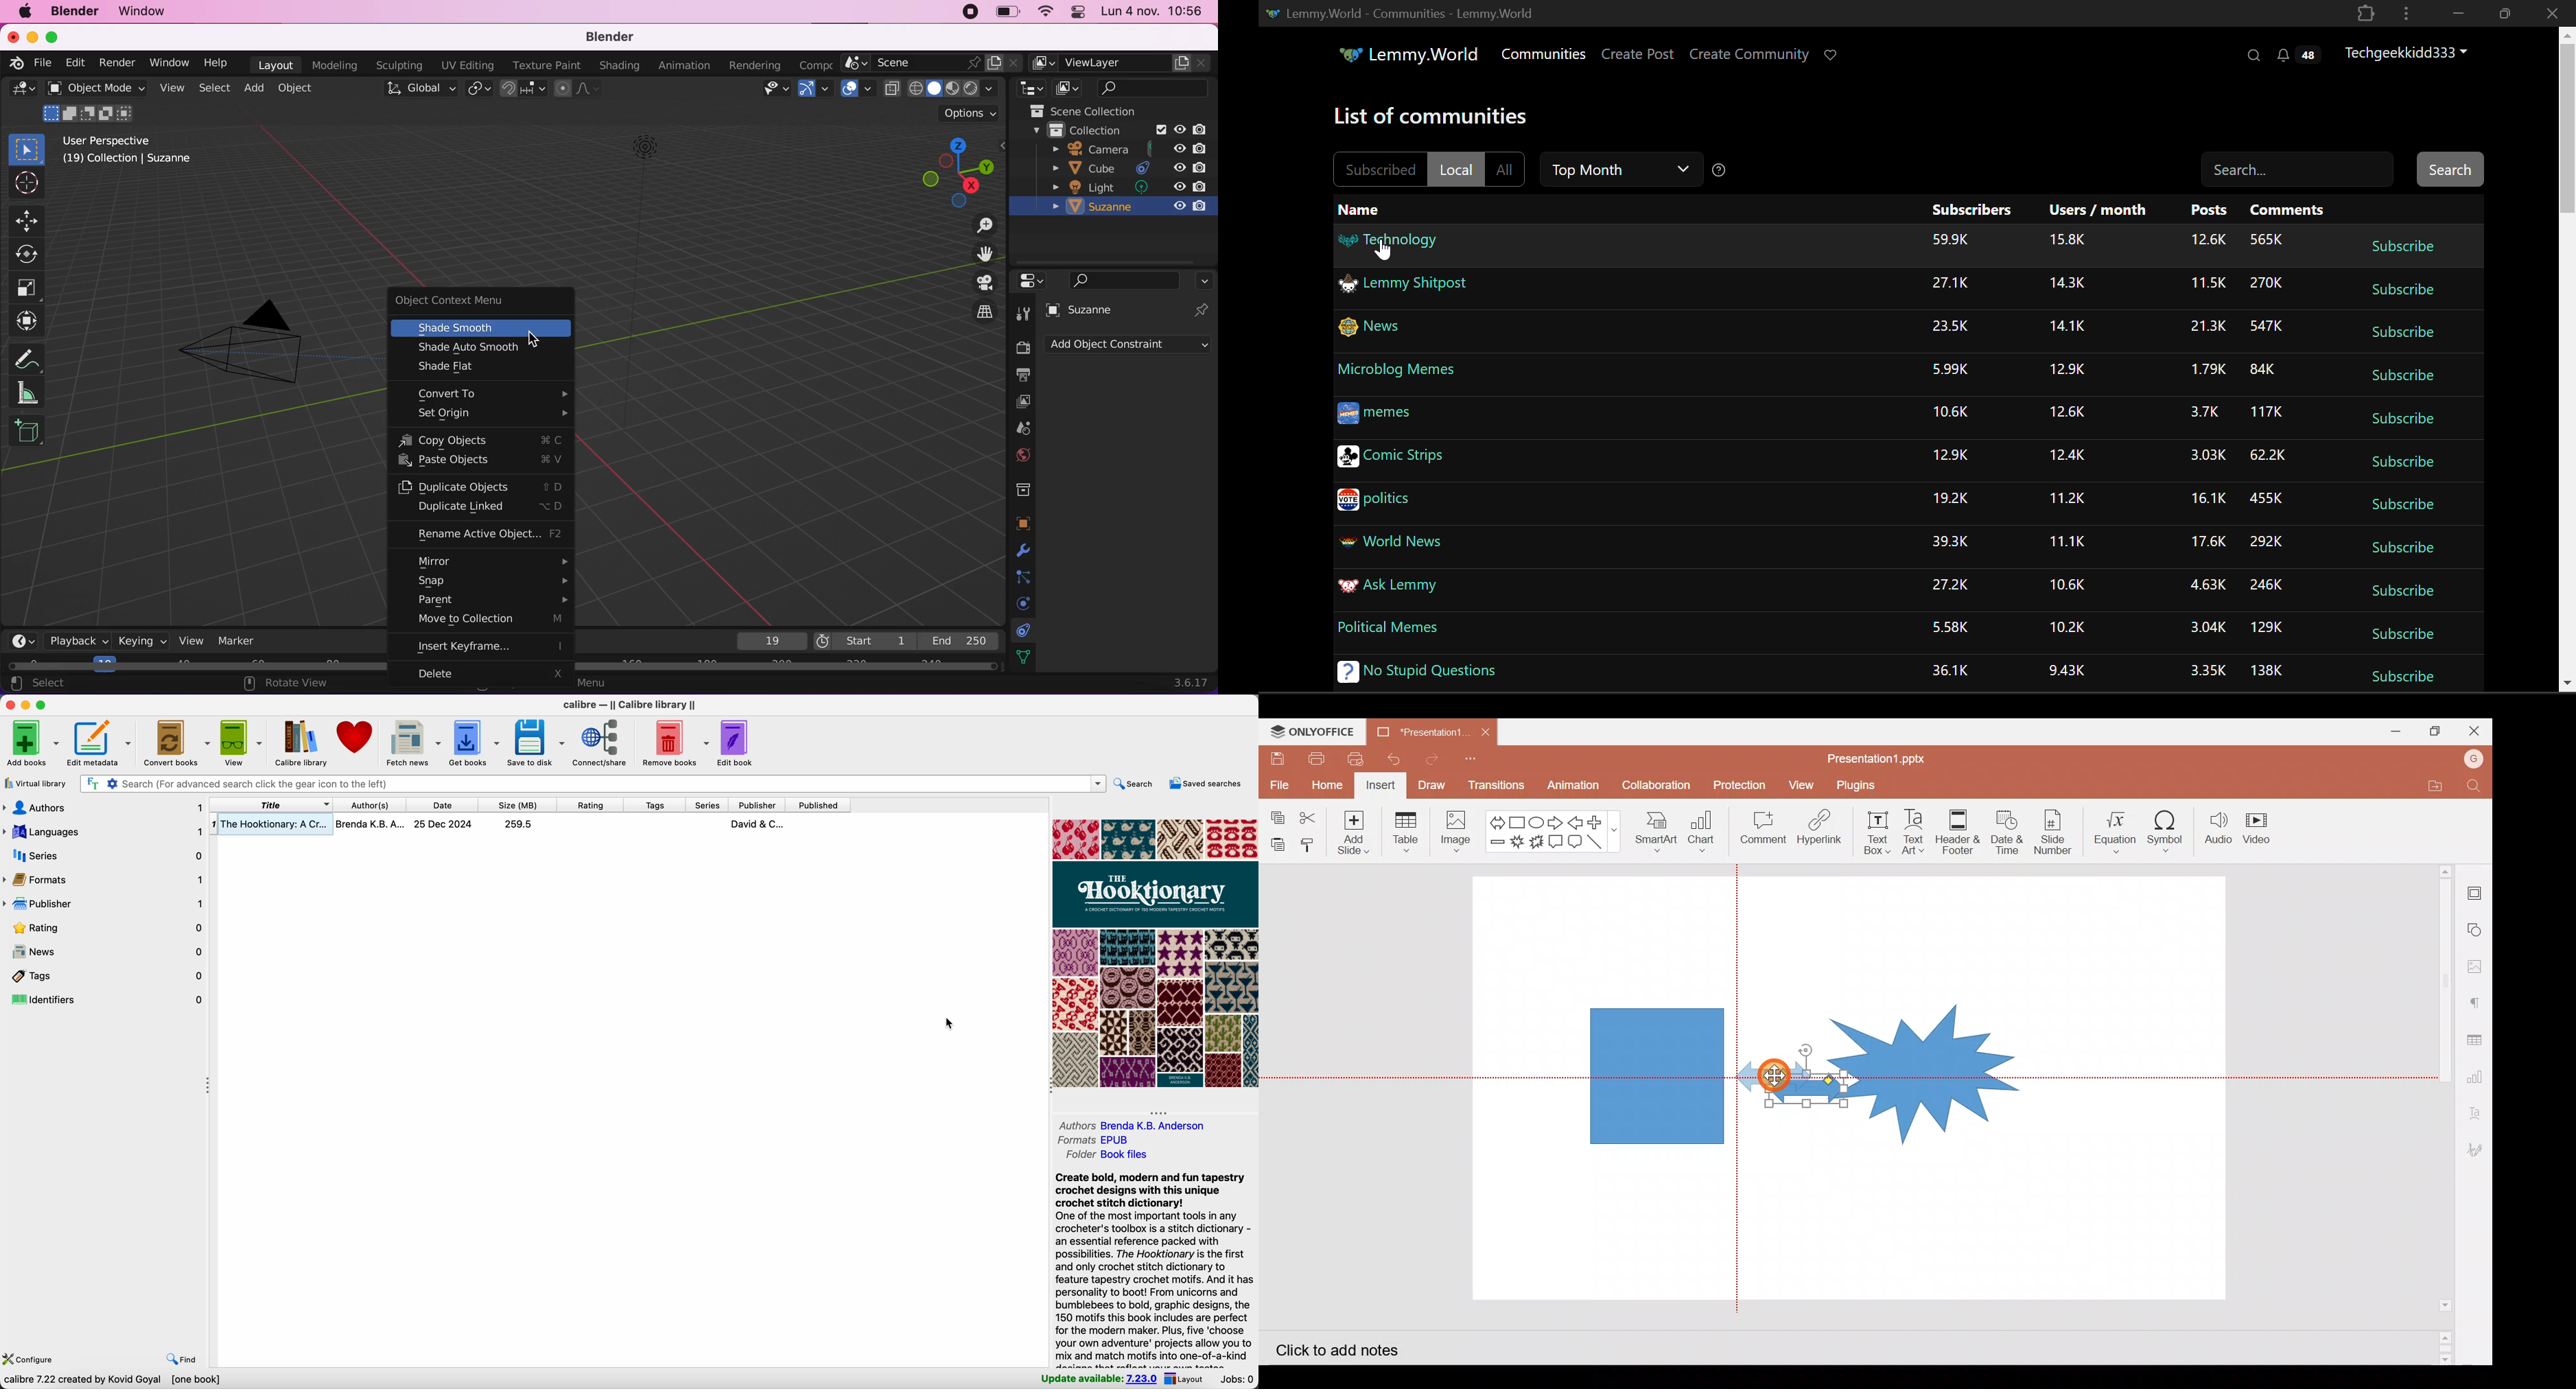 The image size is (2576, 1400). I want to click on blender, so click(611, 38).